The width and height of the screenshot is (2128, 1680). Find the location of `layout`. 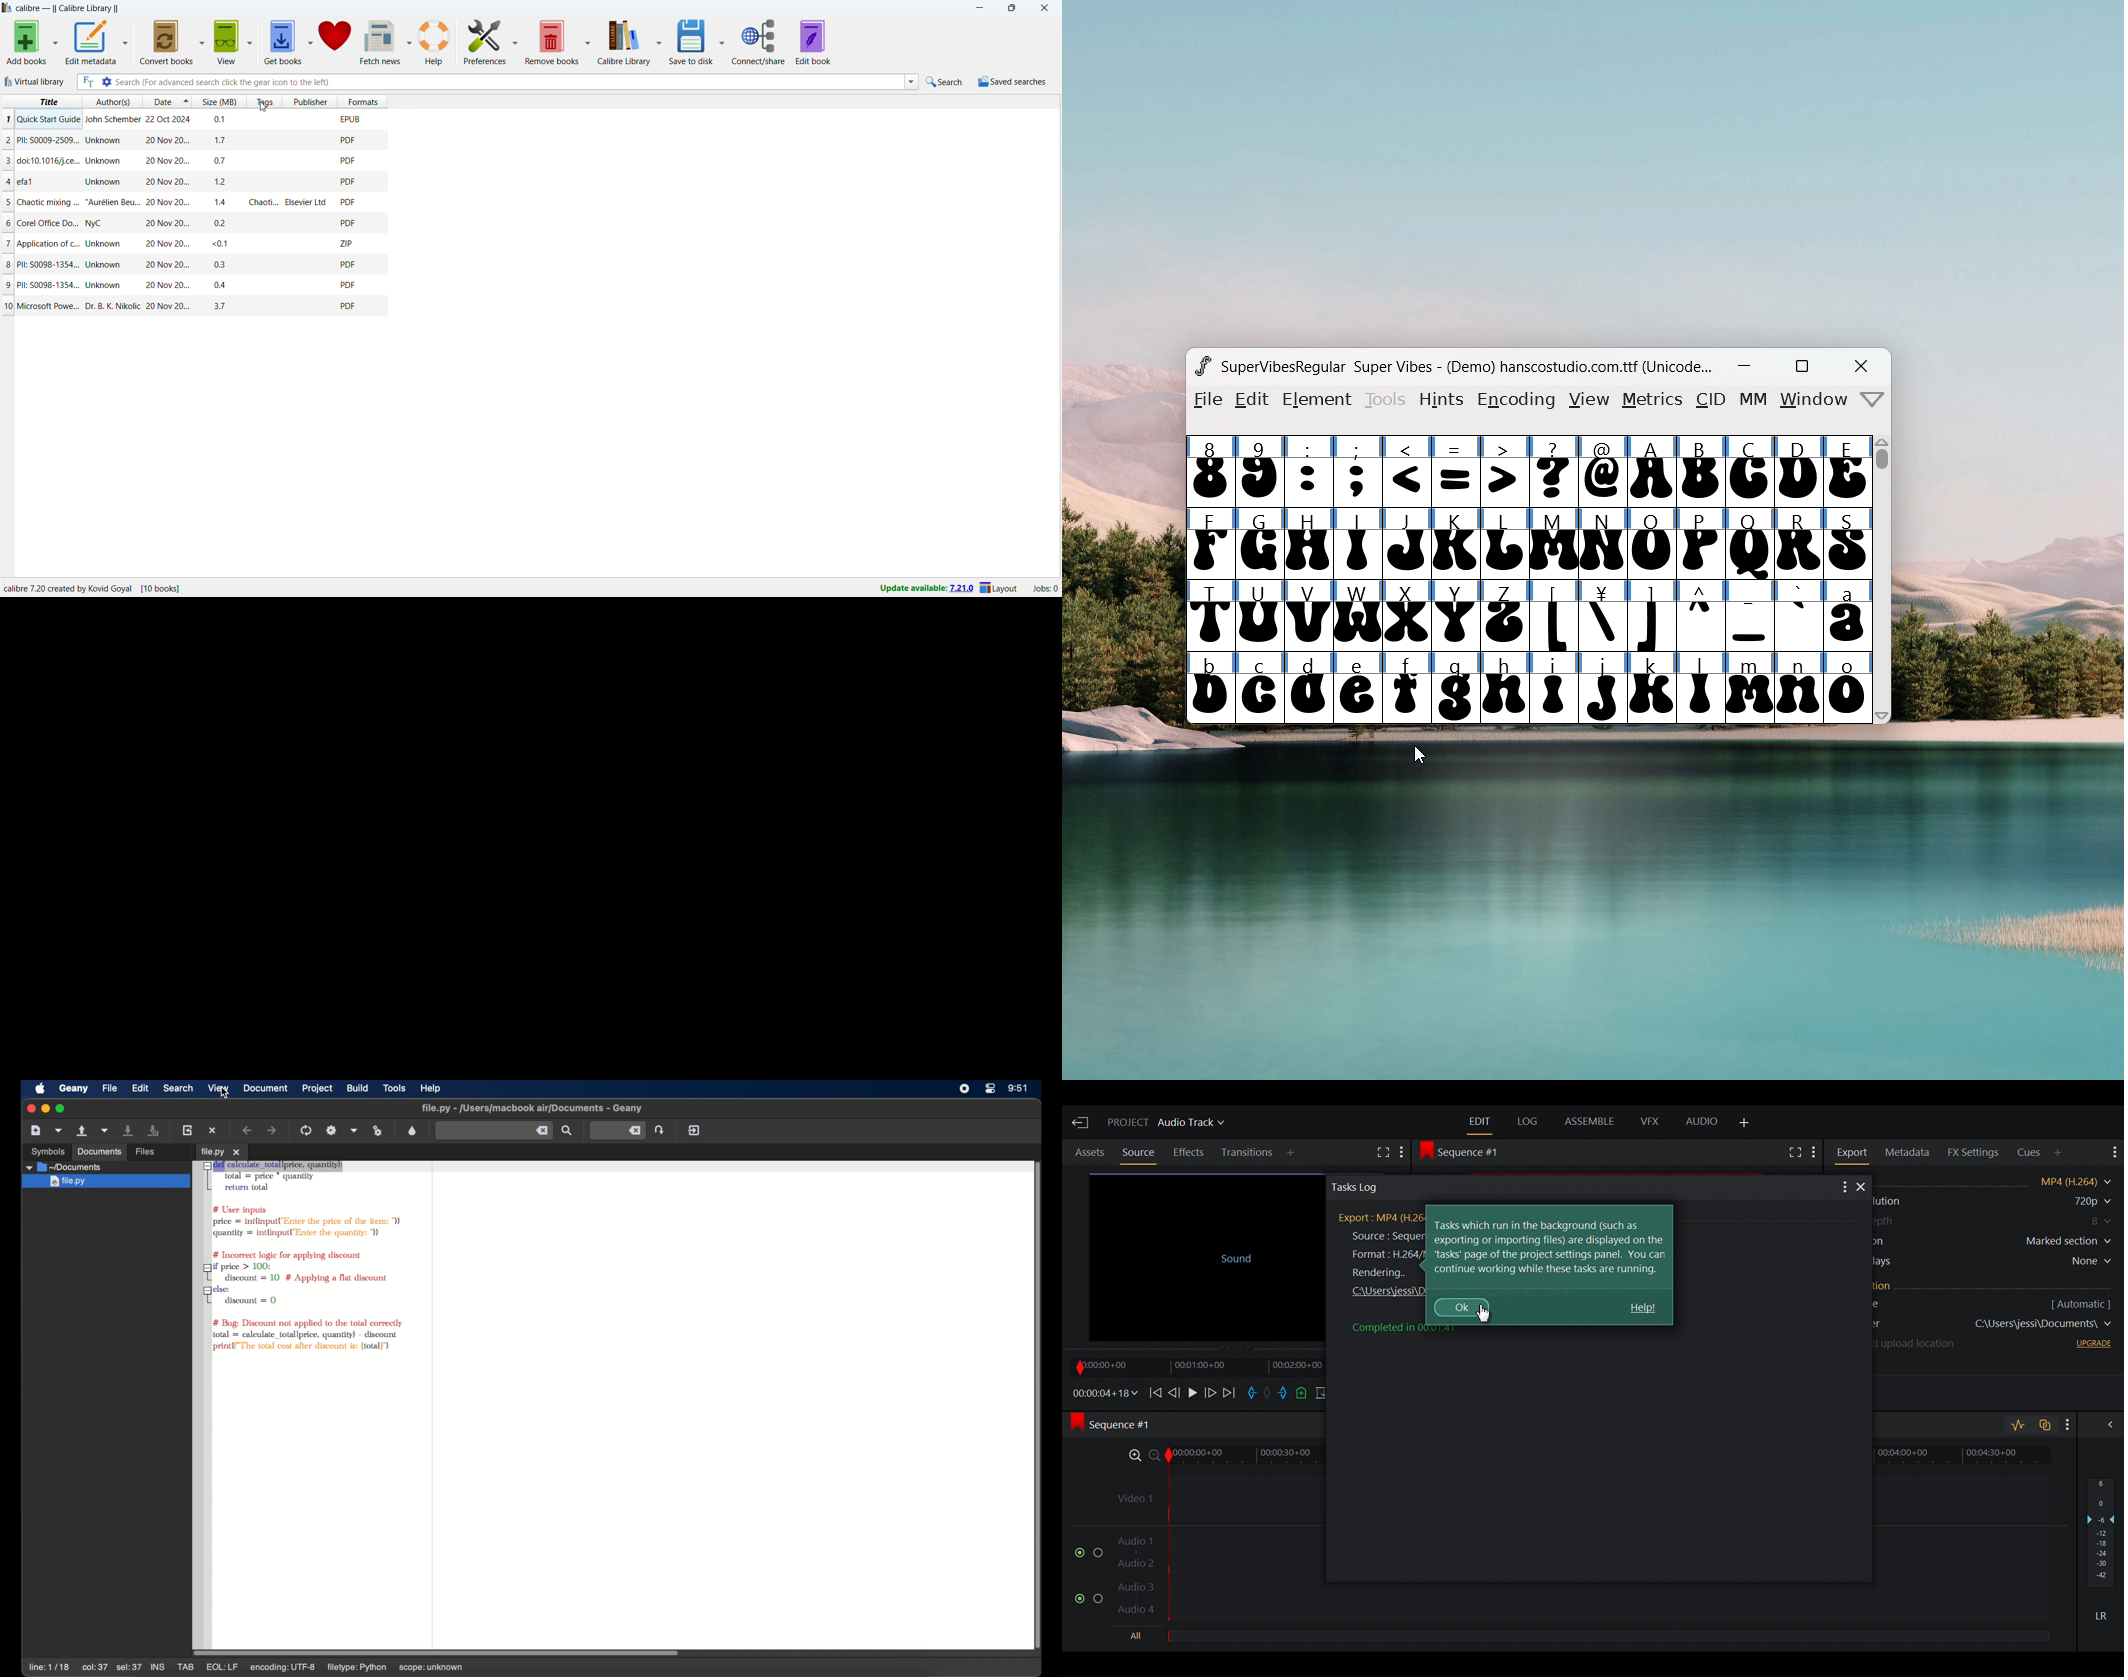

layout is located at coordinates (1001, 589).